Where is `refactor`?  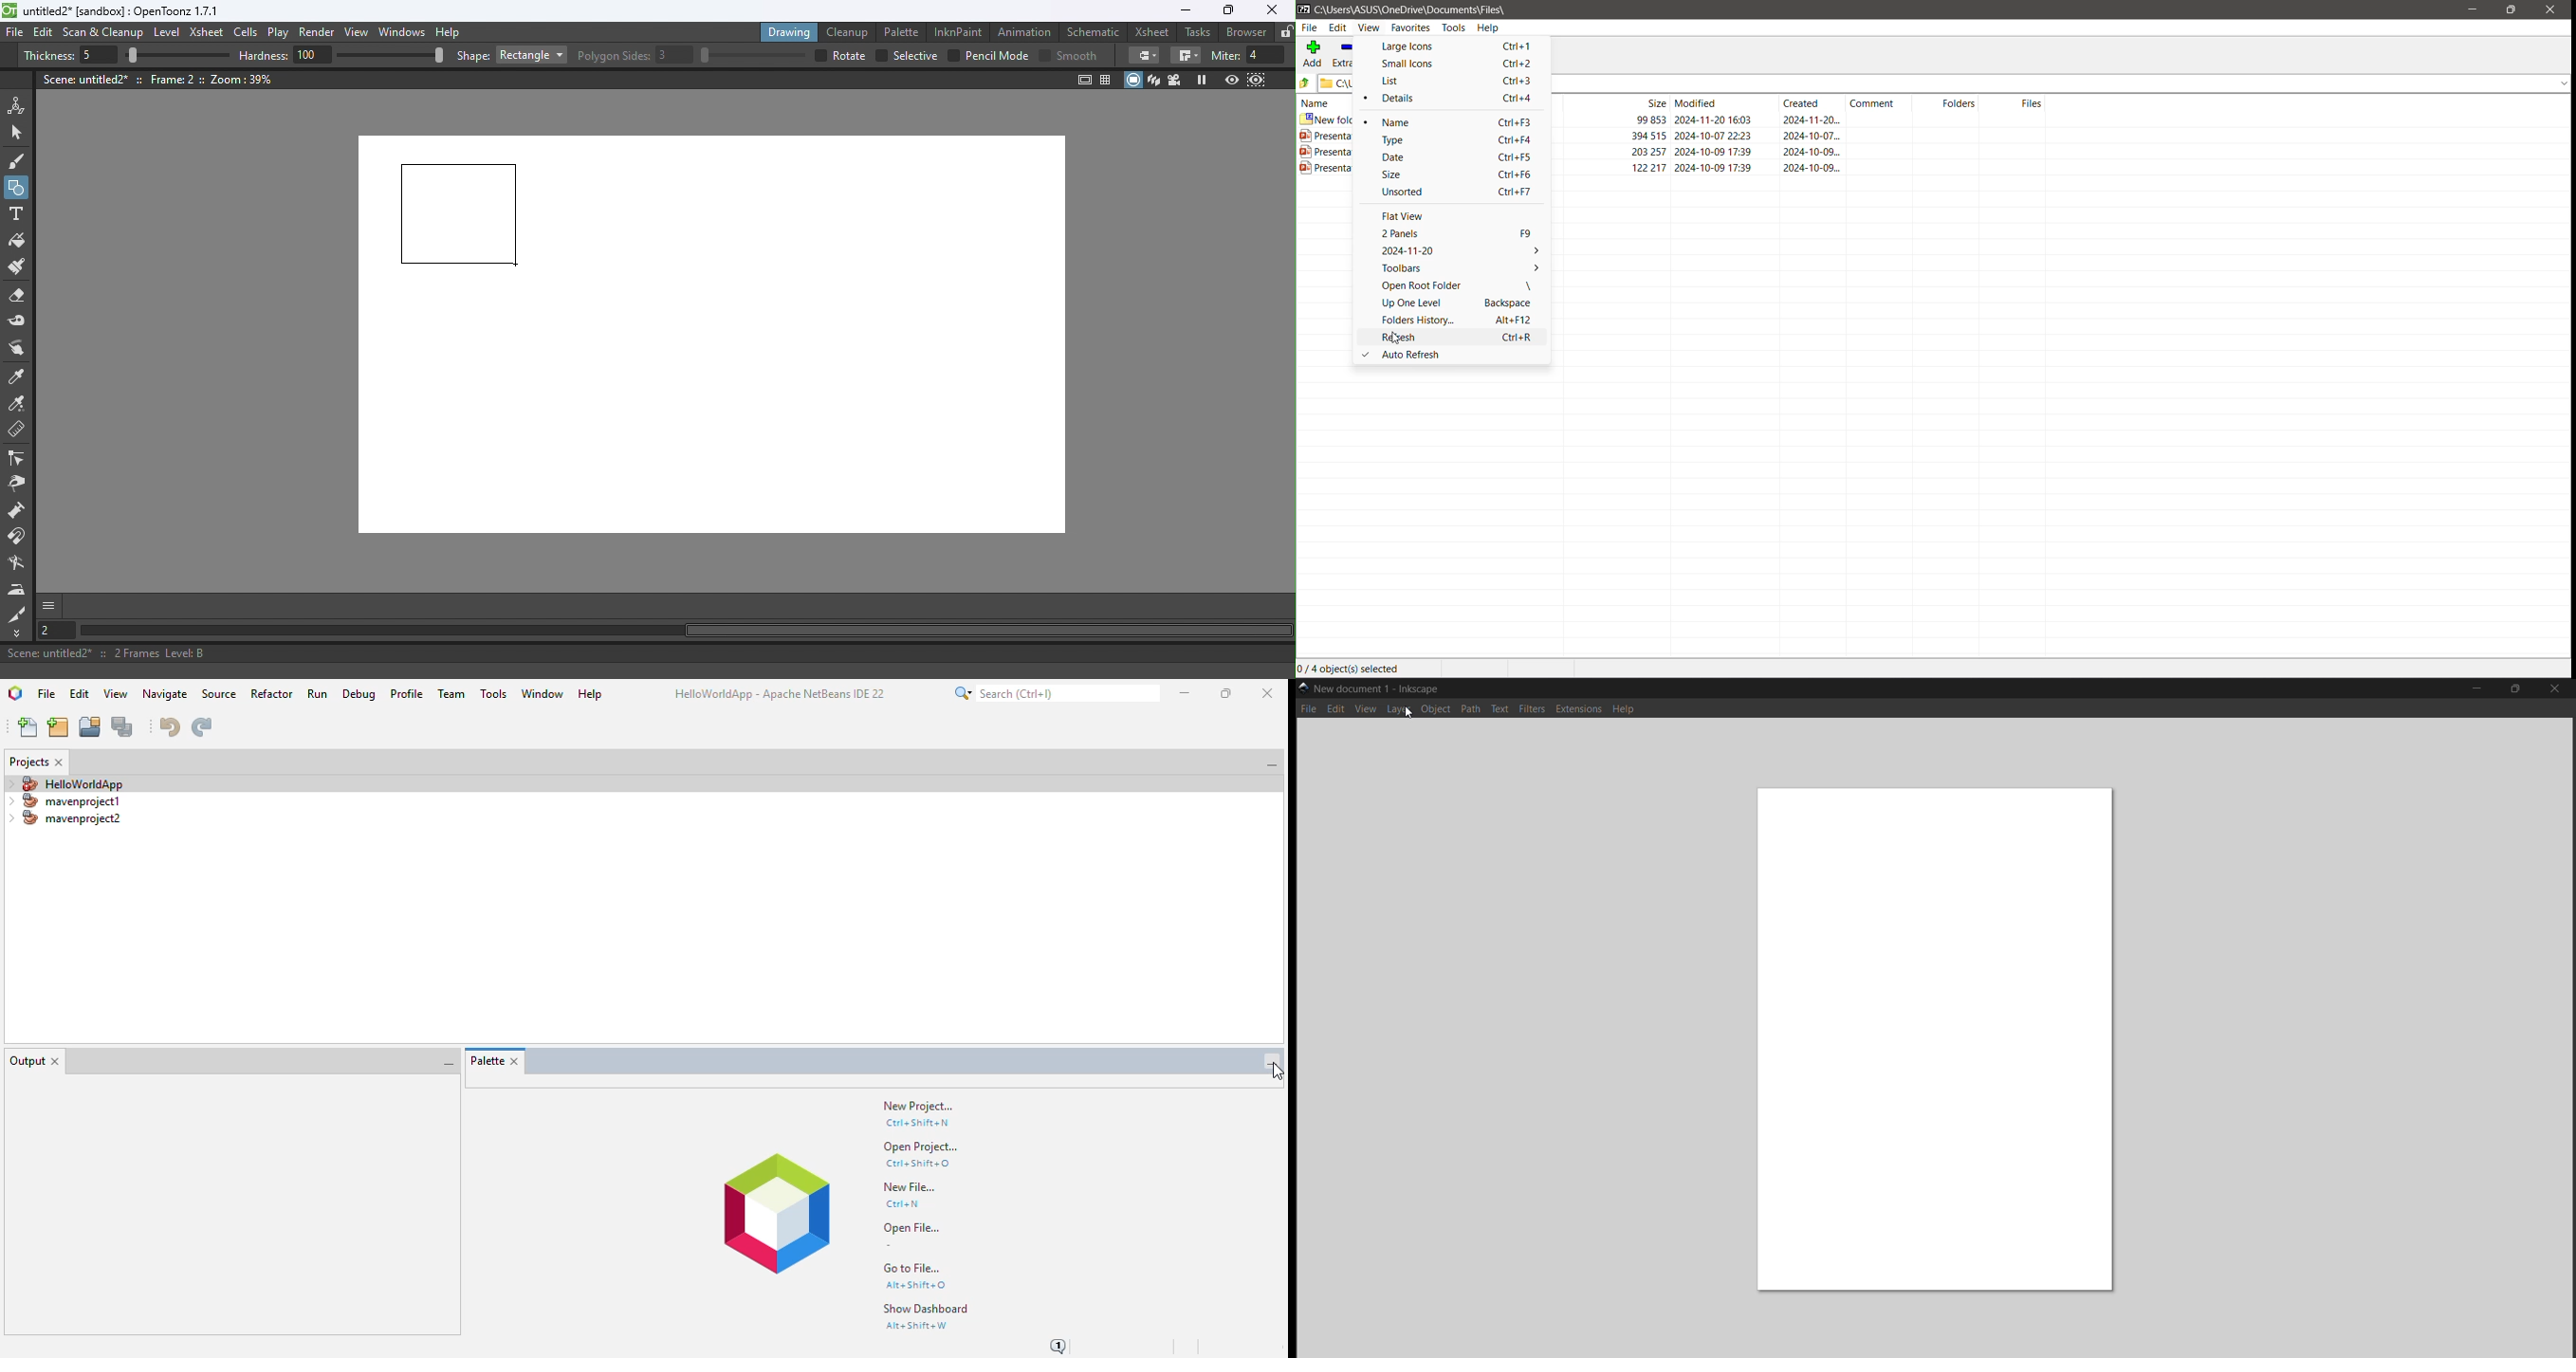 refactor is located at coordinates (273, 694).